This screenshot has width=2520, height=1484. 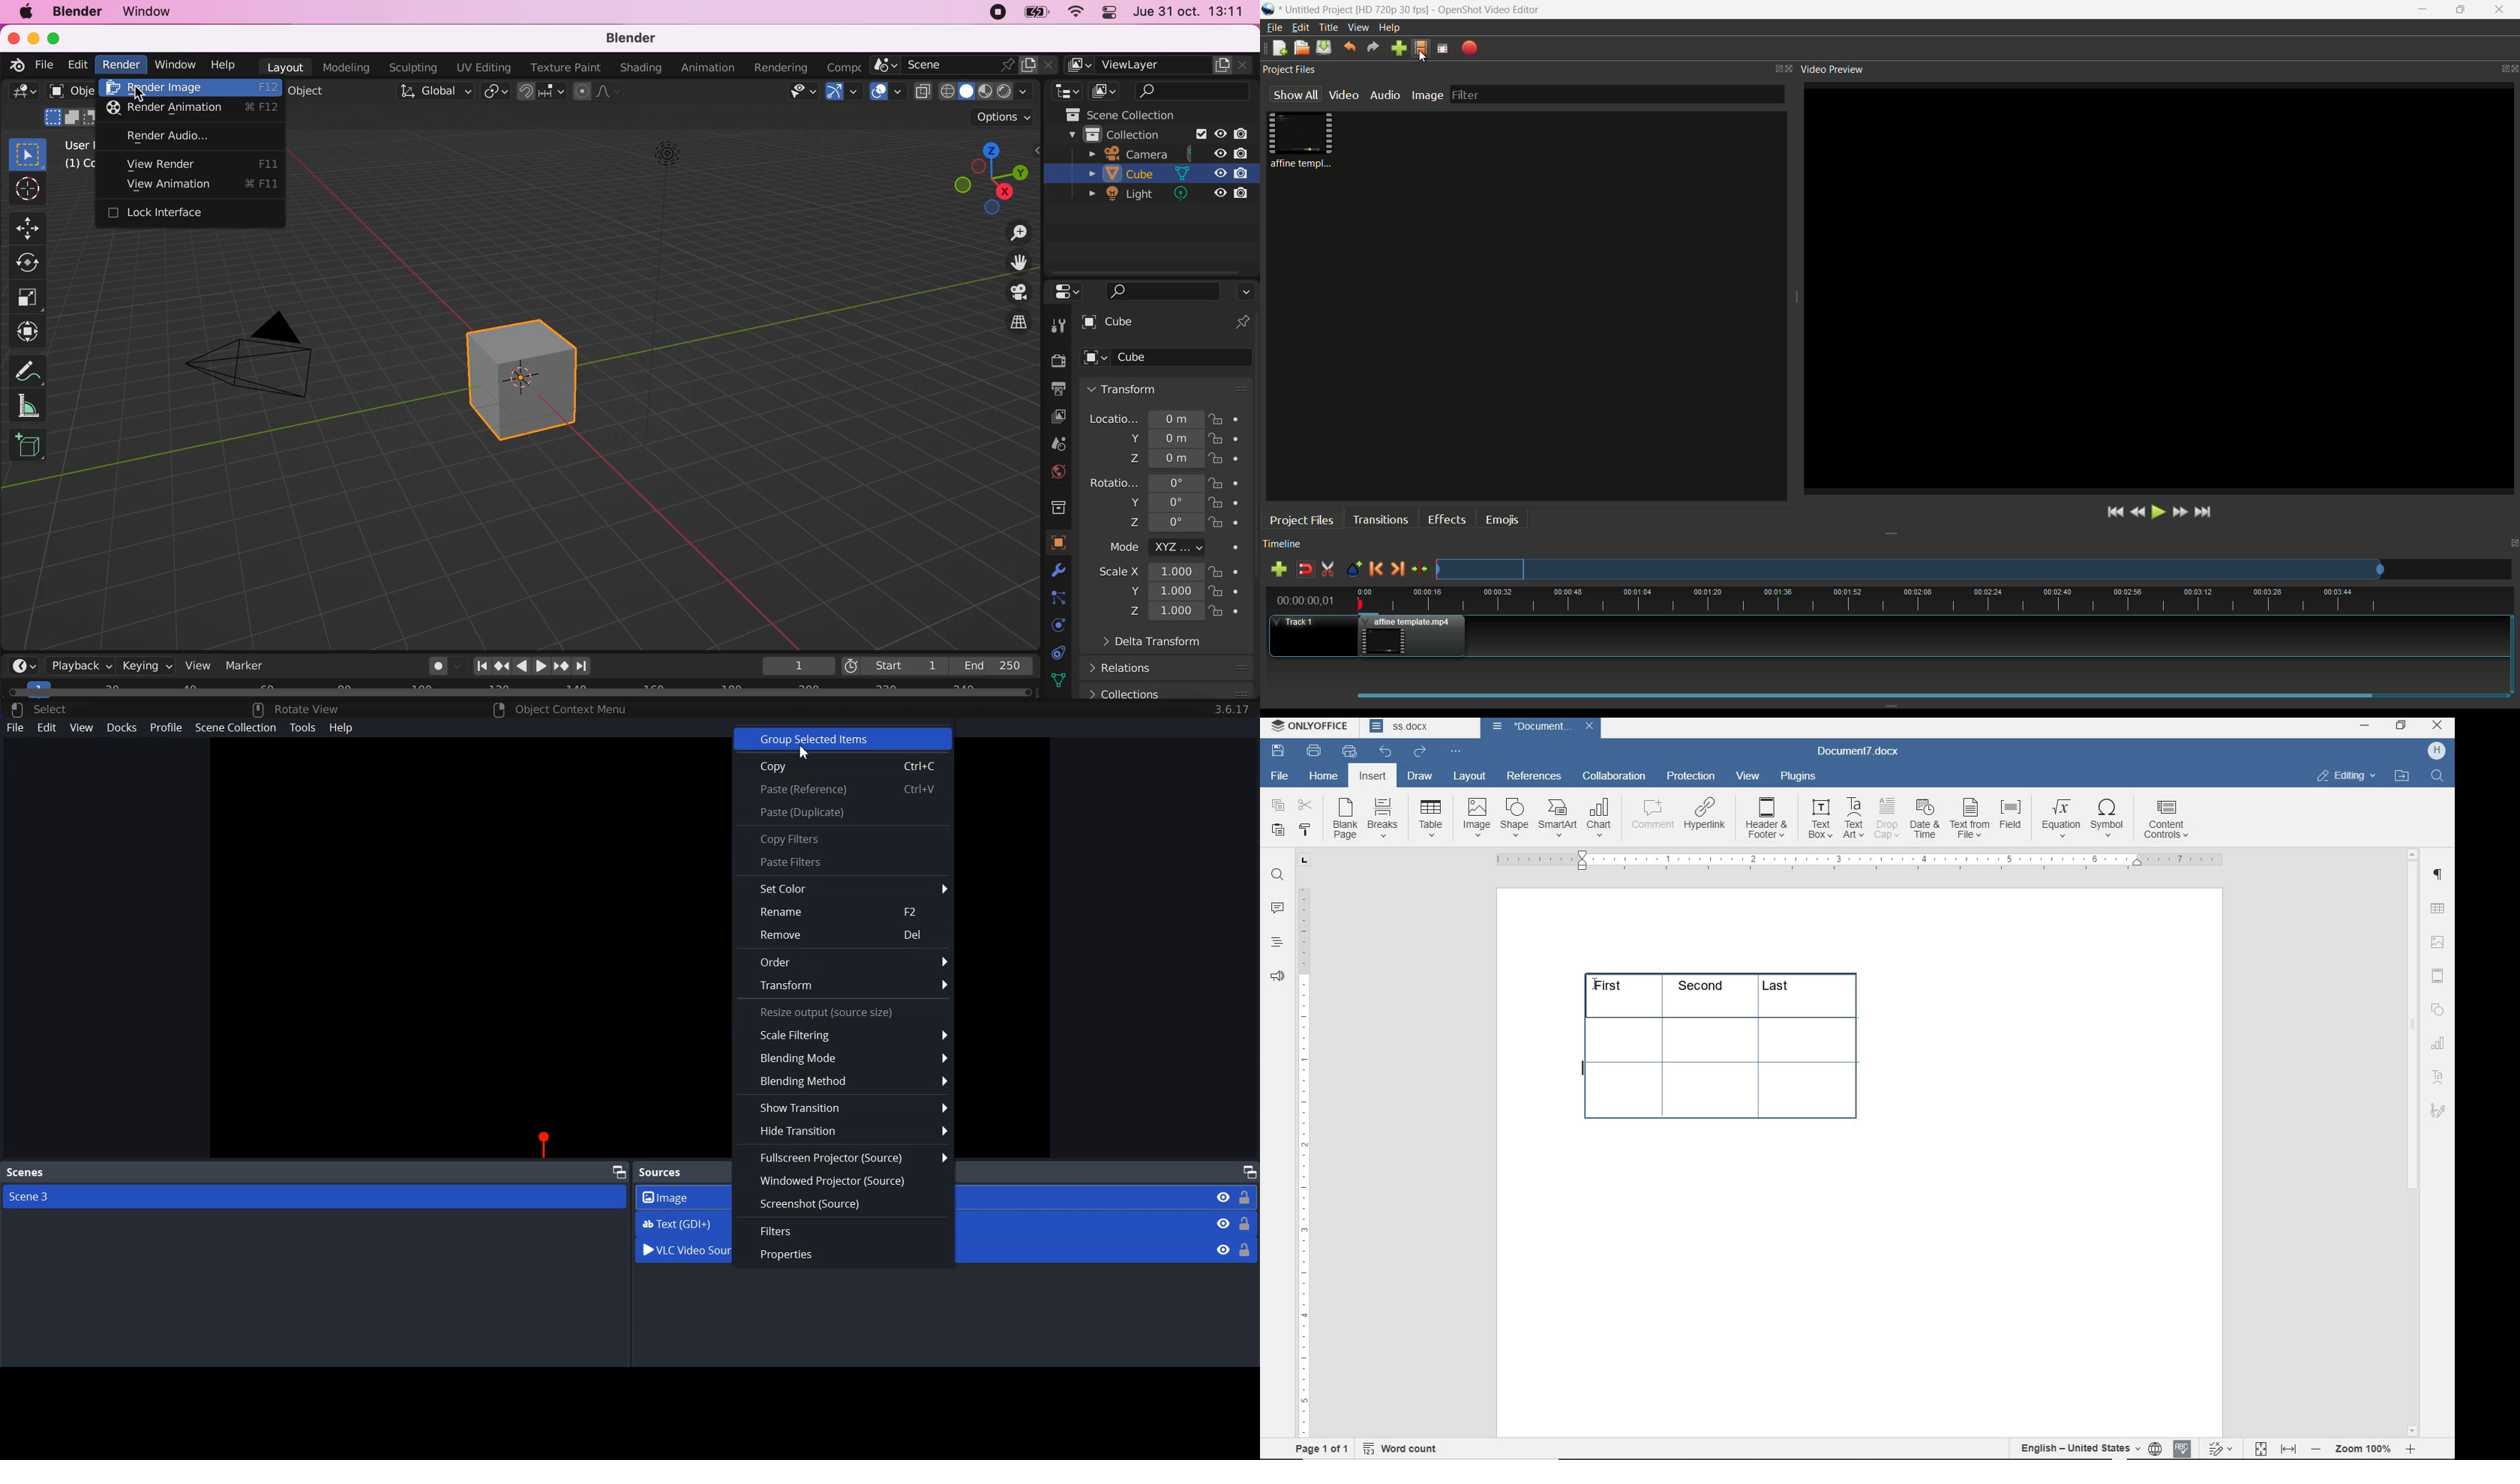 What do you see at coordinates (843, 788) in the screenshot?
I see `Paste Reference` at bounding box center [843, 788].